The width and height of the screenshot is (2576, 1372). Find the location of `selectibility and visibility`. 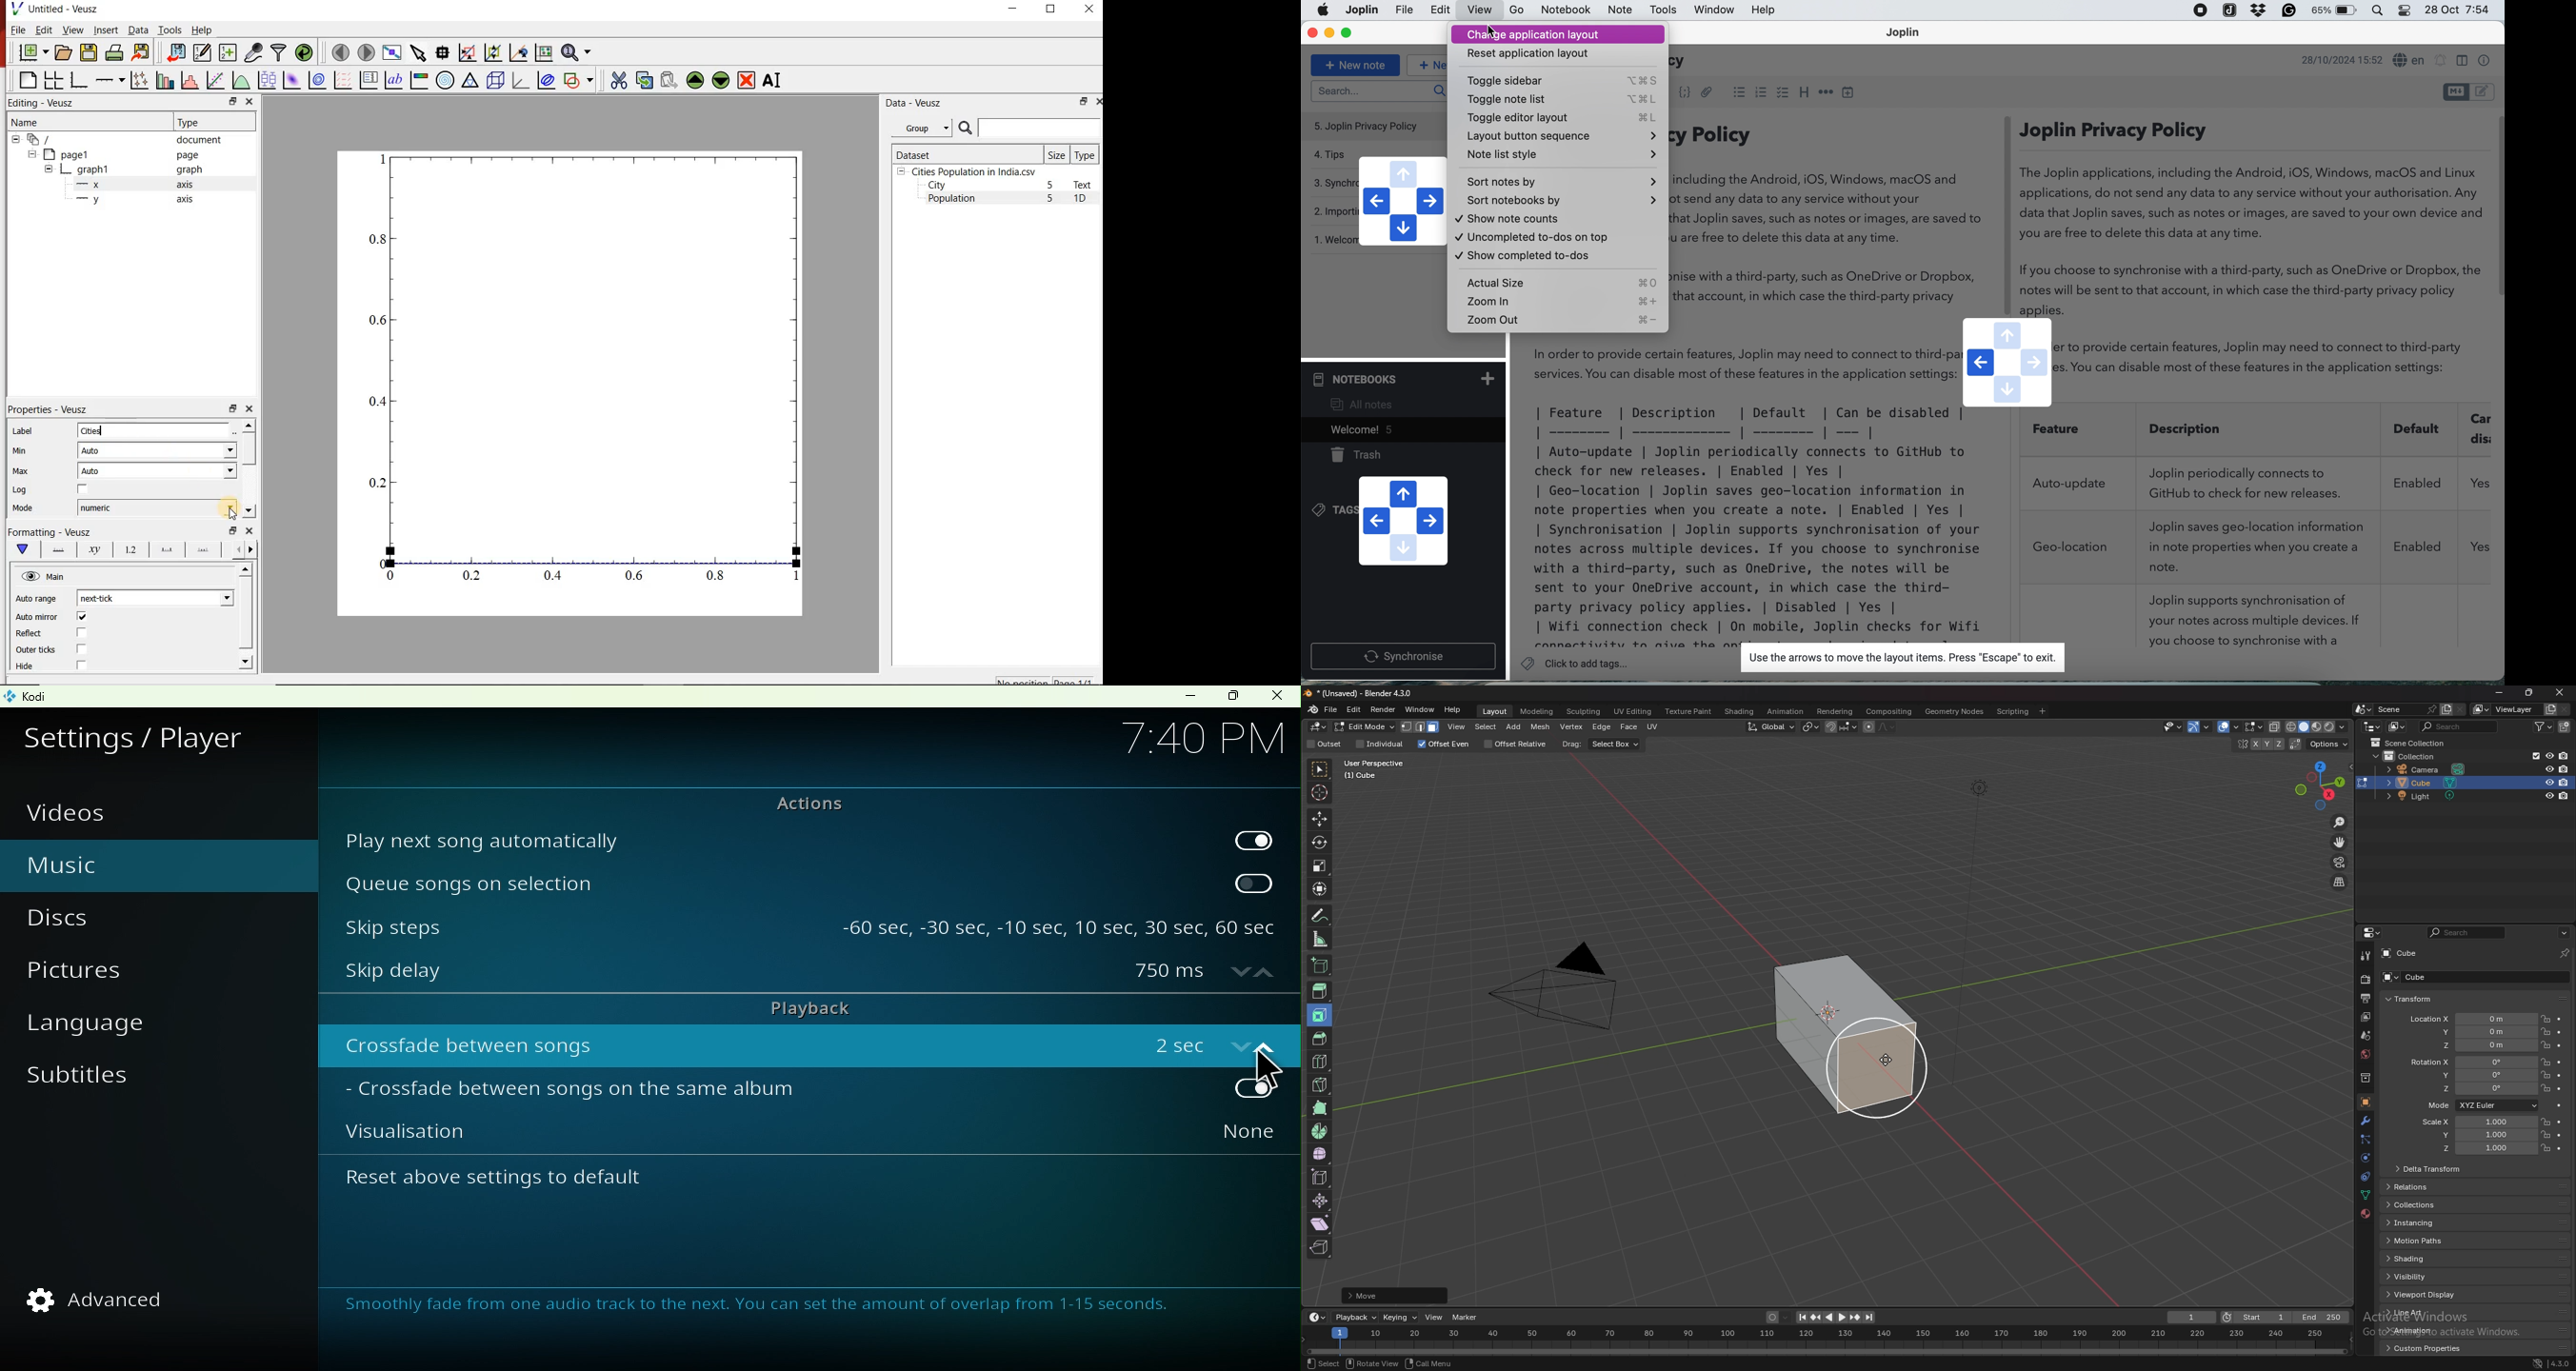

selectibility and visibility is located at coordinates (2173, 727).